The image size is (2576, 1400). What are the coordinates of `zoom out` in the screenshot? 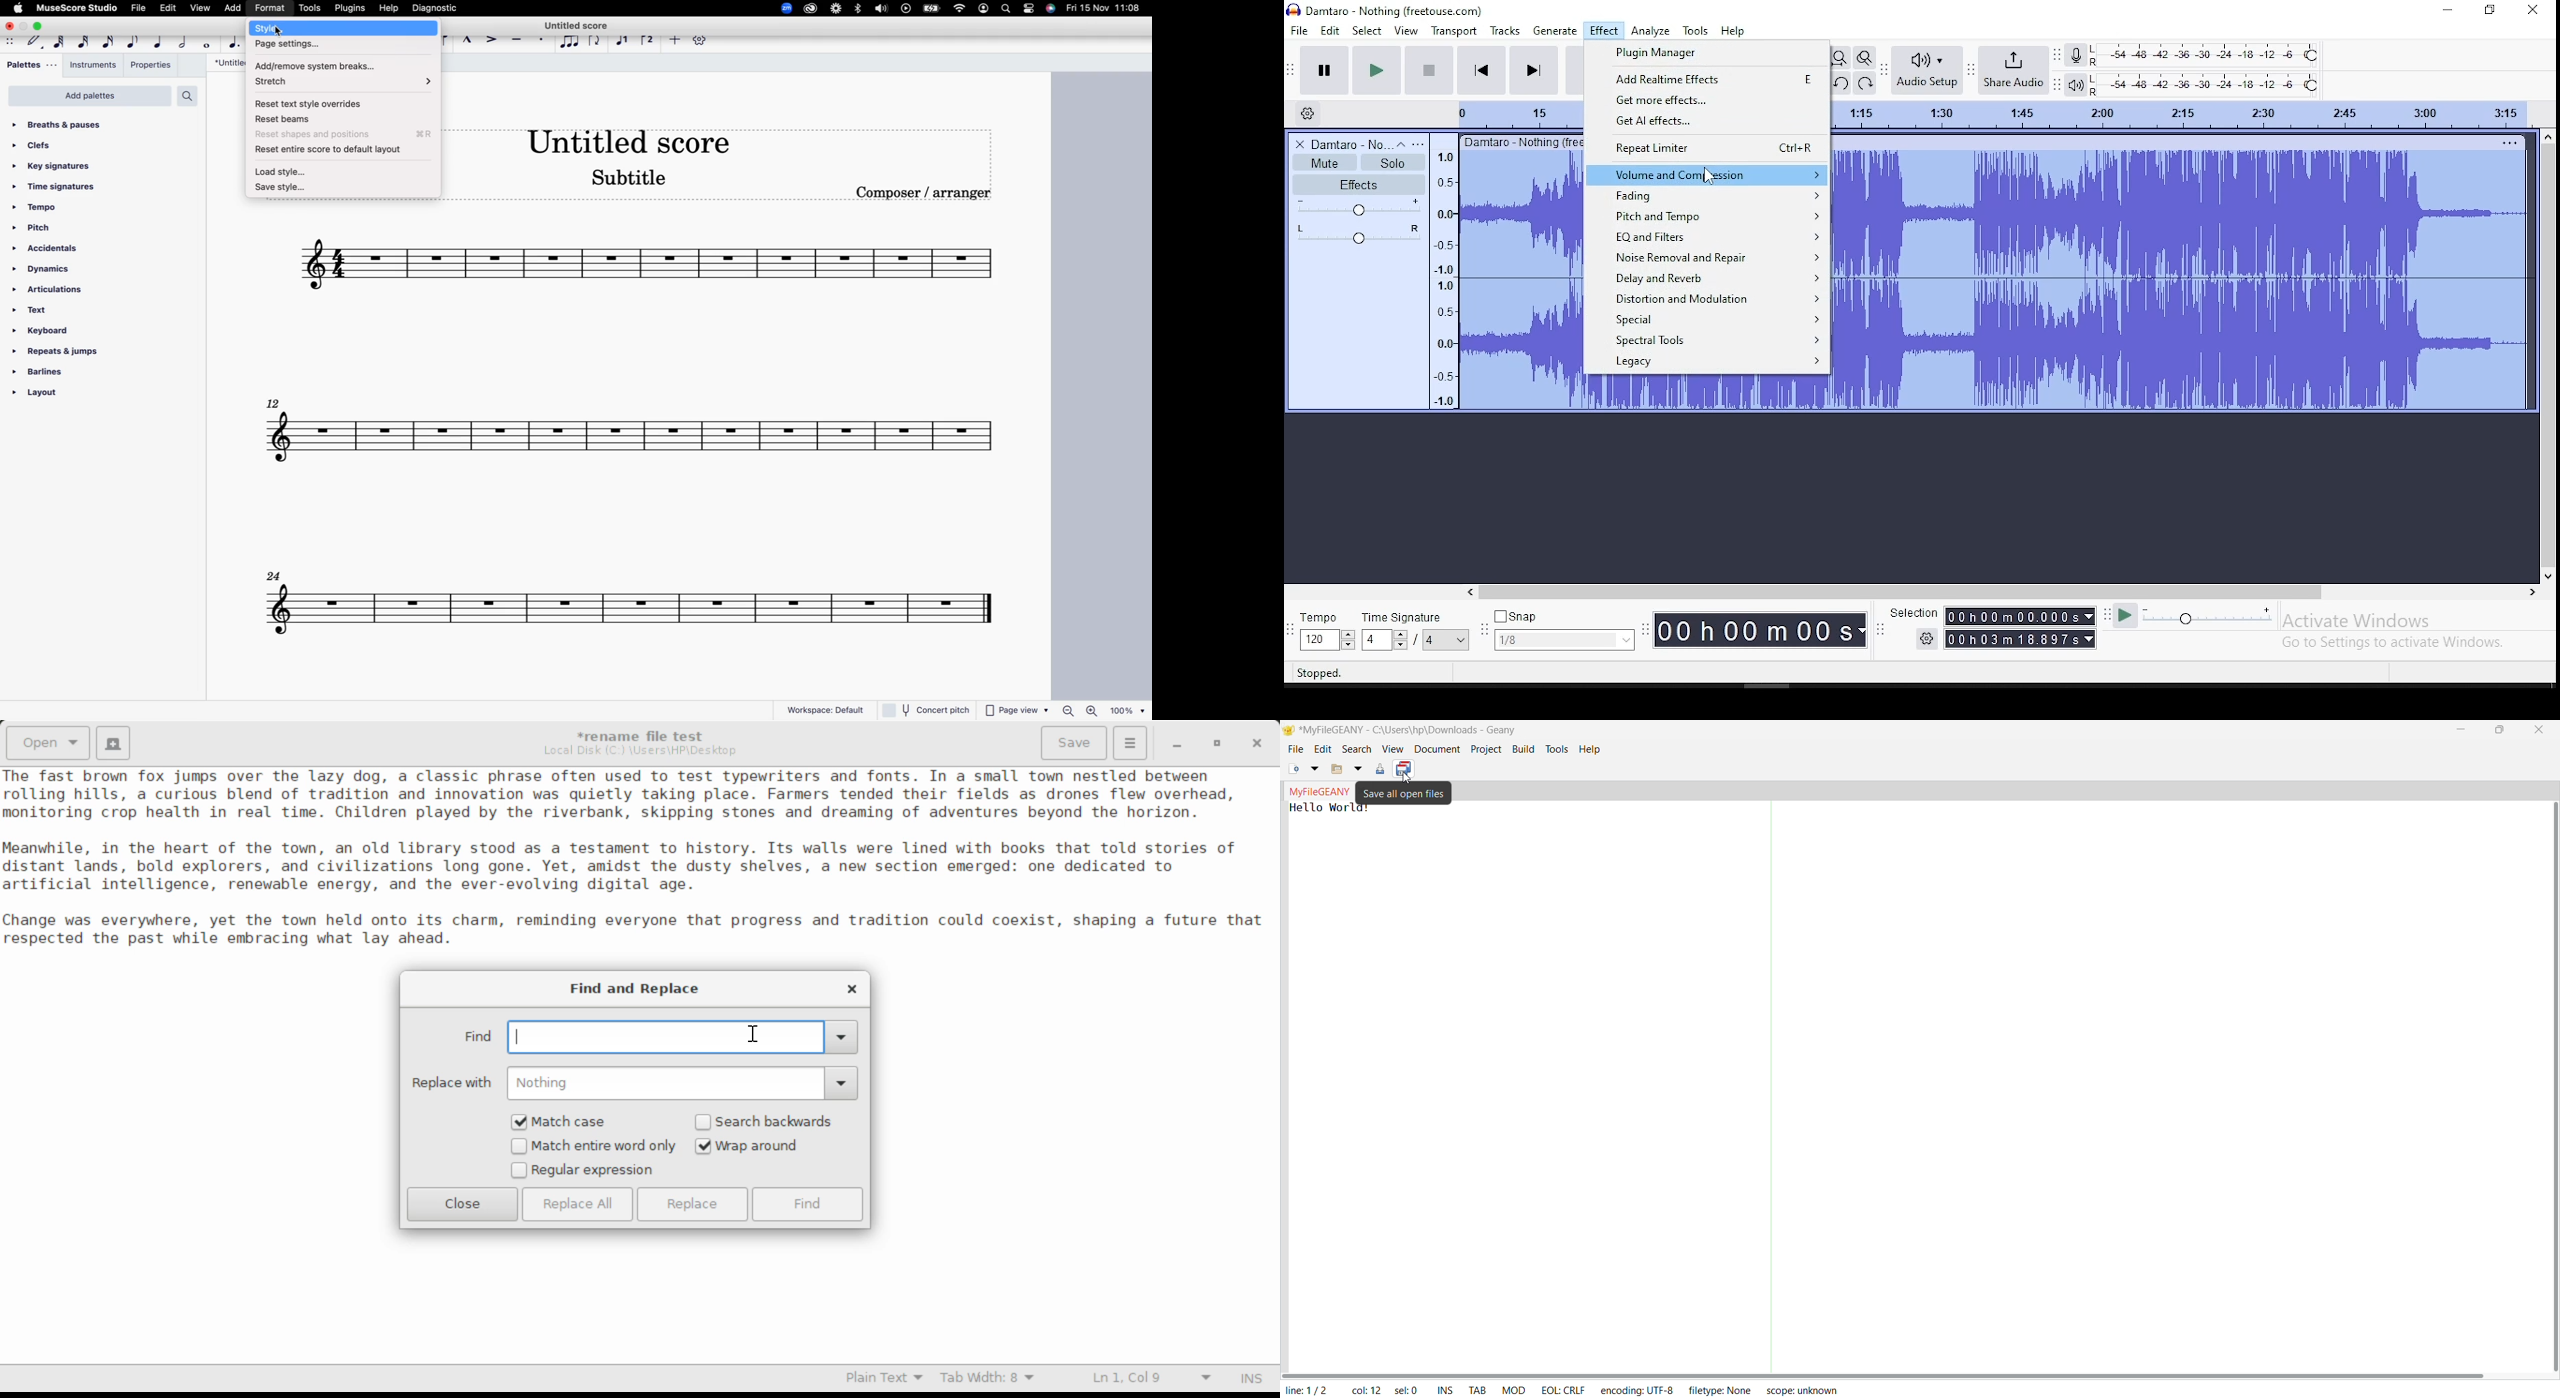 It's located at (1071, 708).